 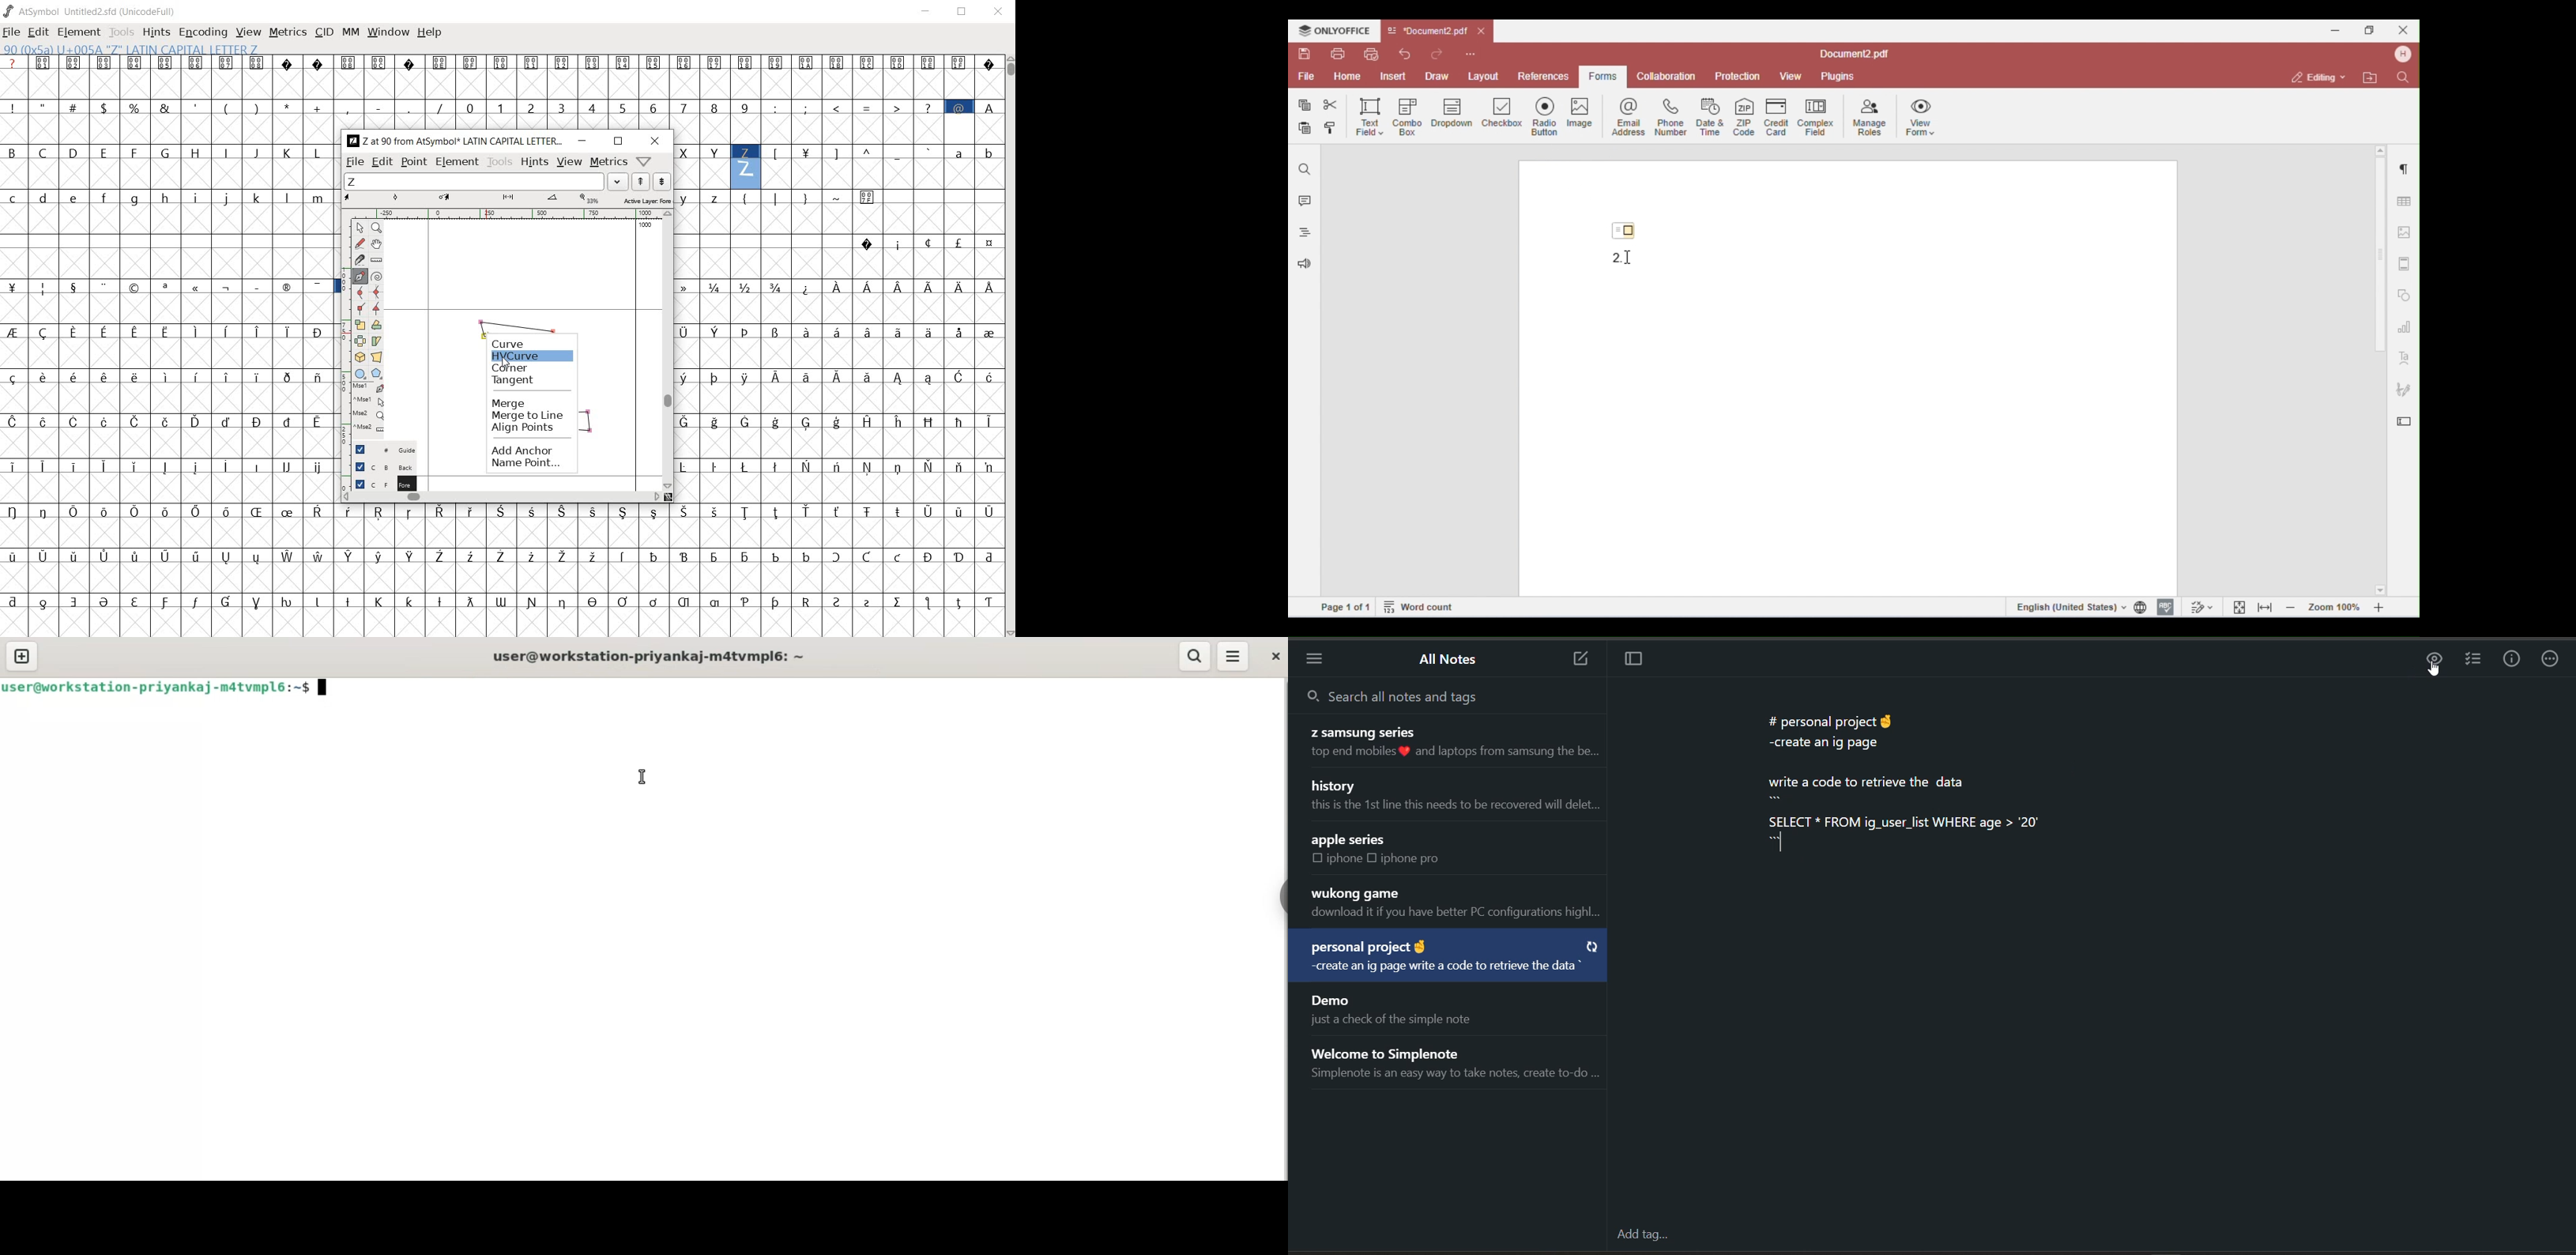 What do you see at coordinates (682, 92) in the screenshot?
I see `glyph characters` at bounding box center [682, 92].